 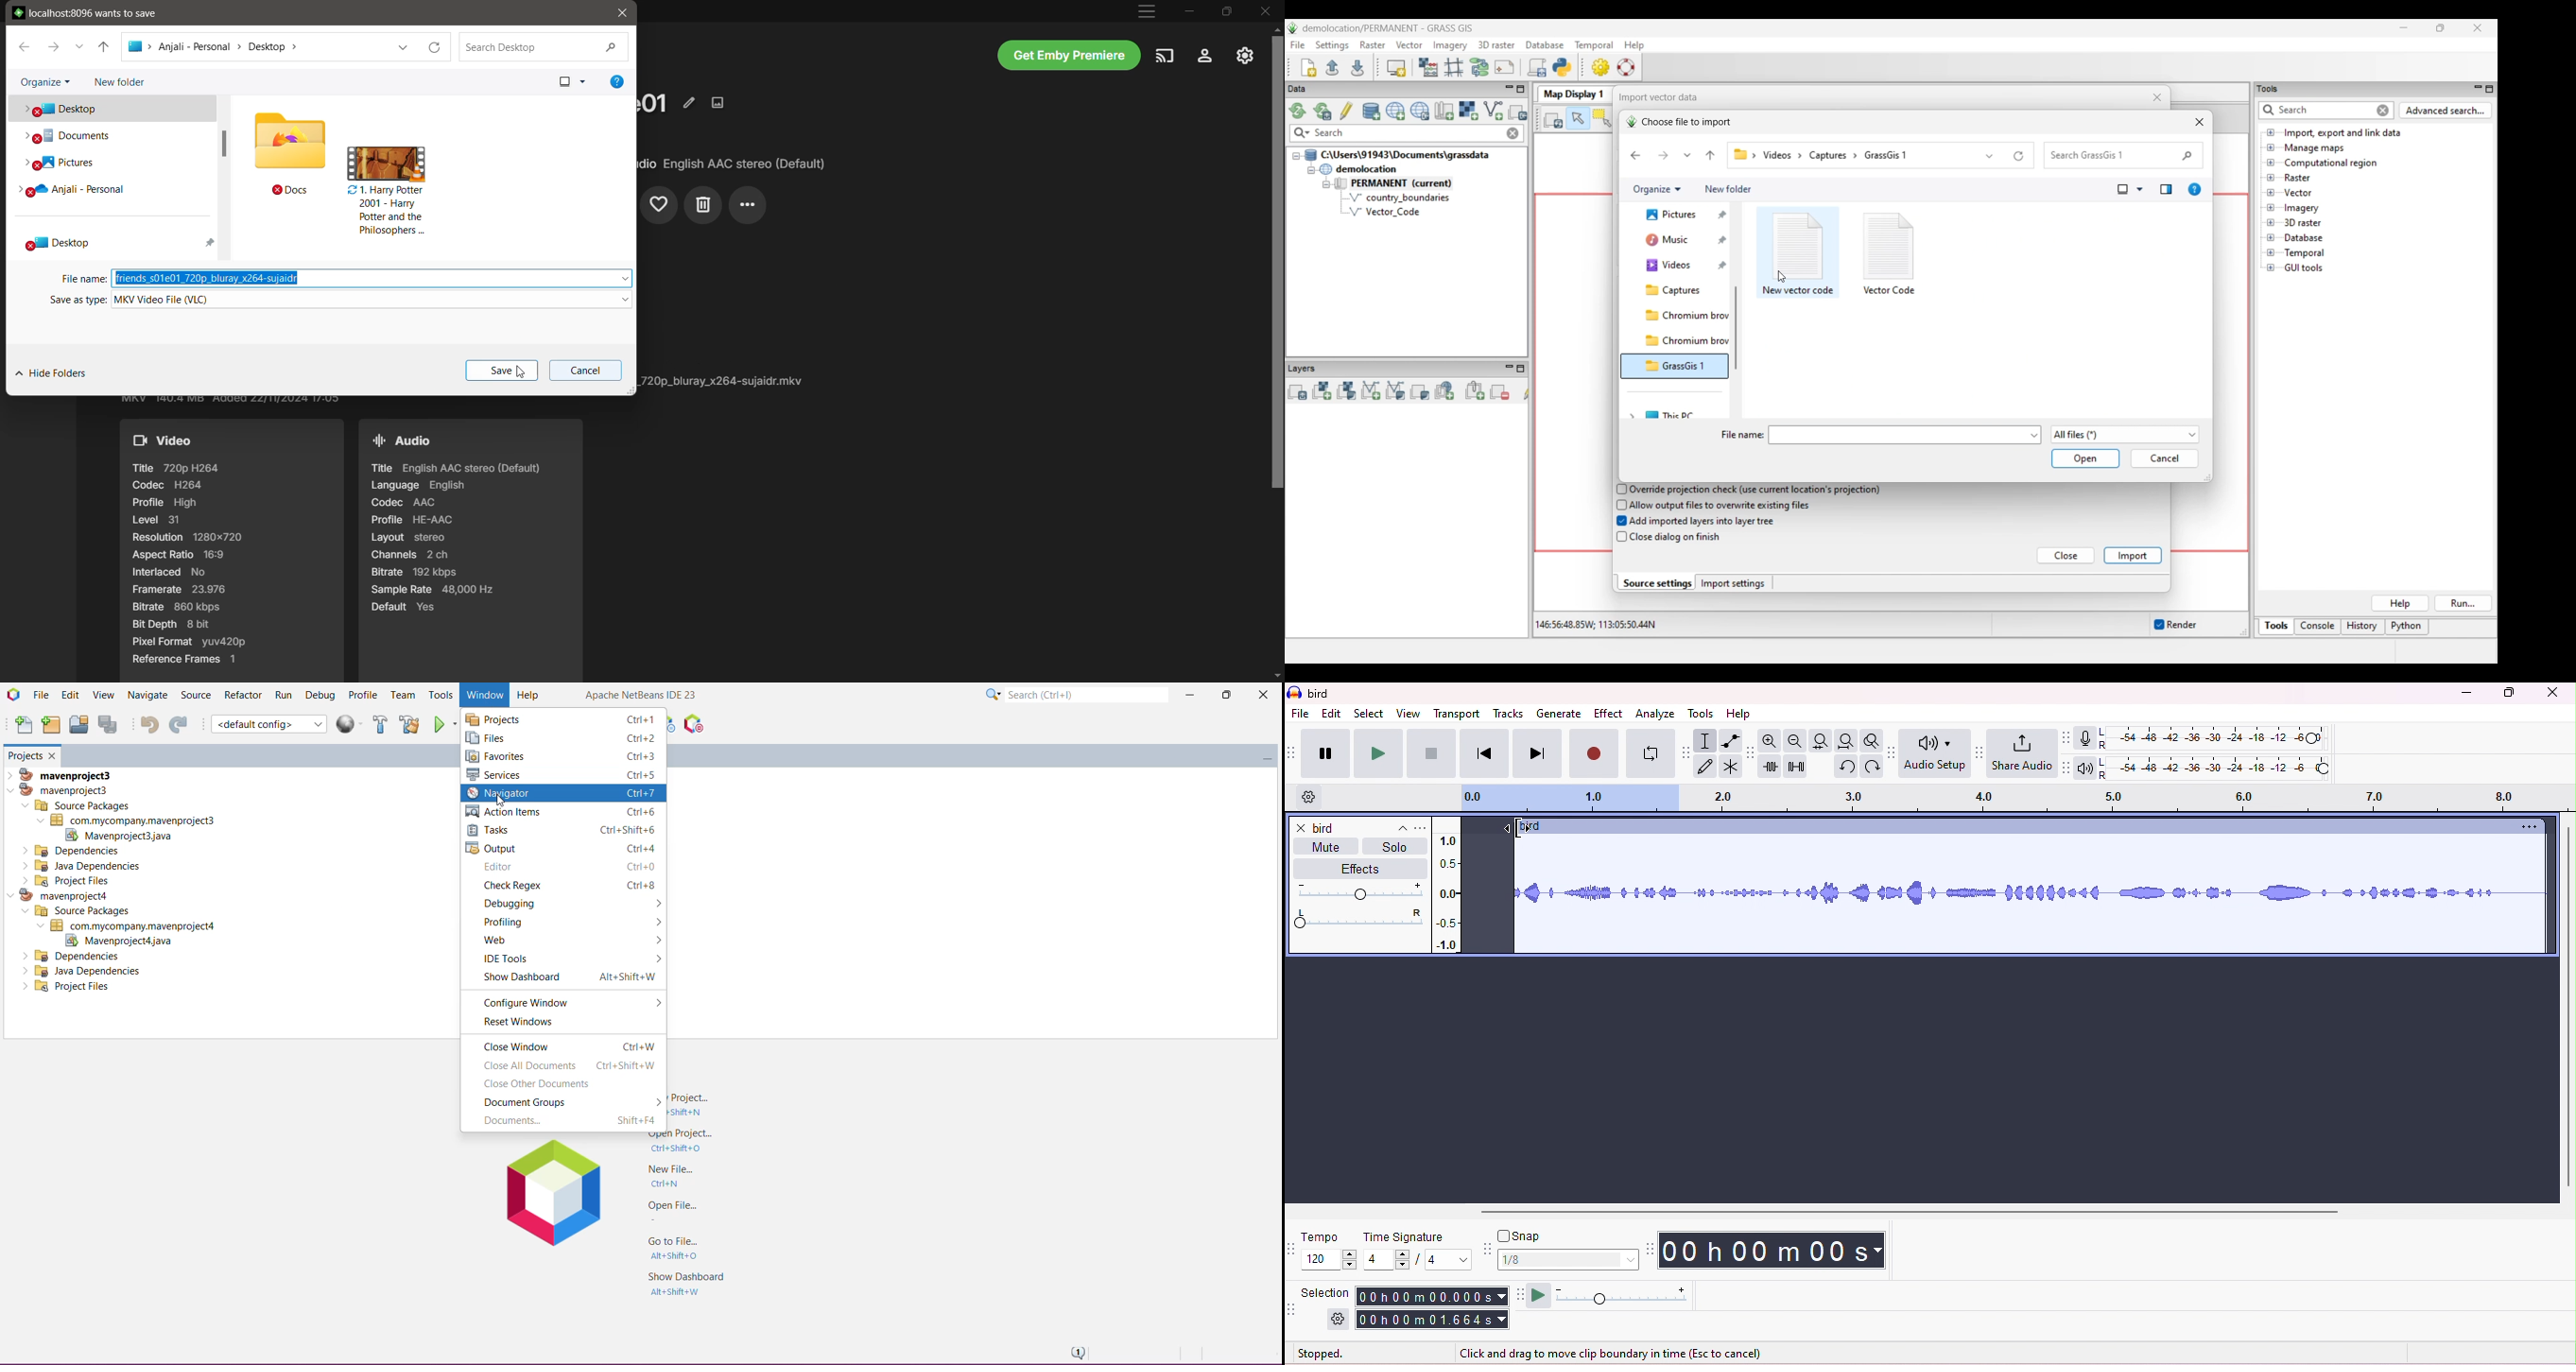 I want to click on play, so click(x=1377, y=753).